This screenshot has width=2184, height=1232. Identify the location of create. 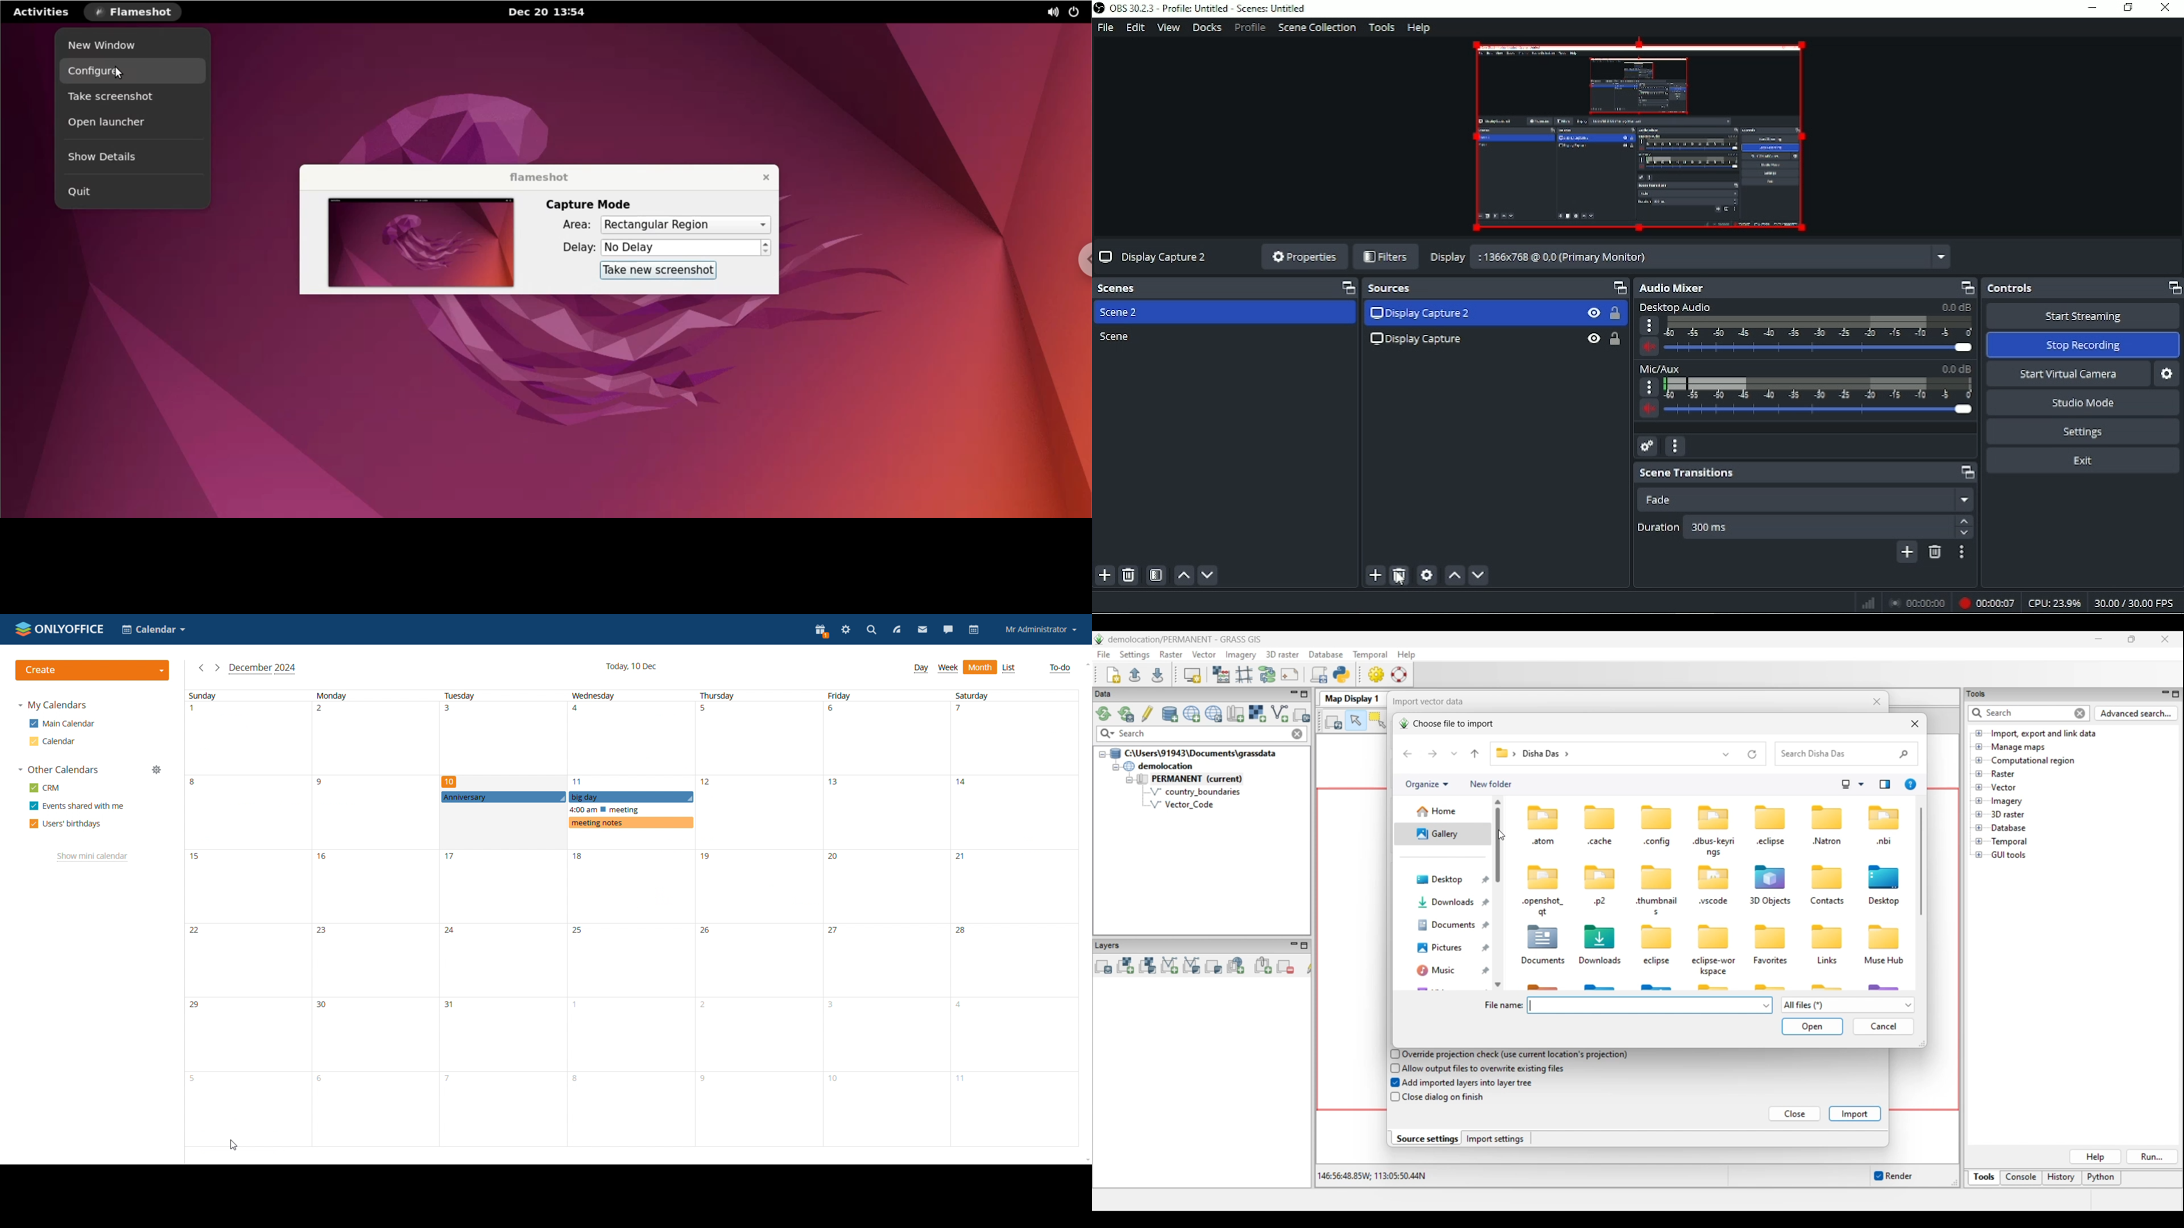
(95, 669).